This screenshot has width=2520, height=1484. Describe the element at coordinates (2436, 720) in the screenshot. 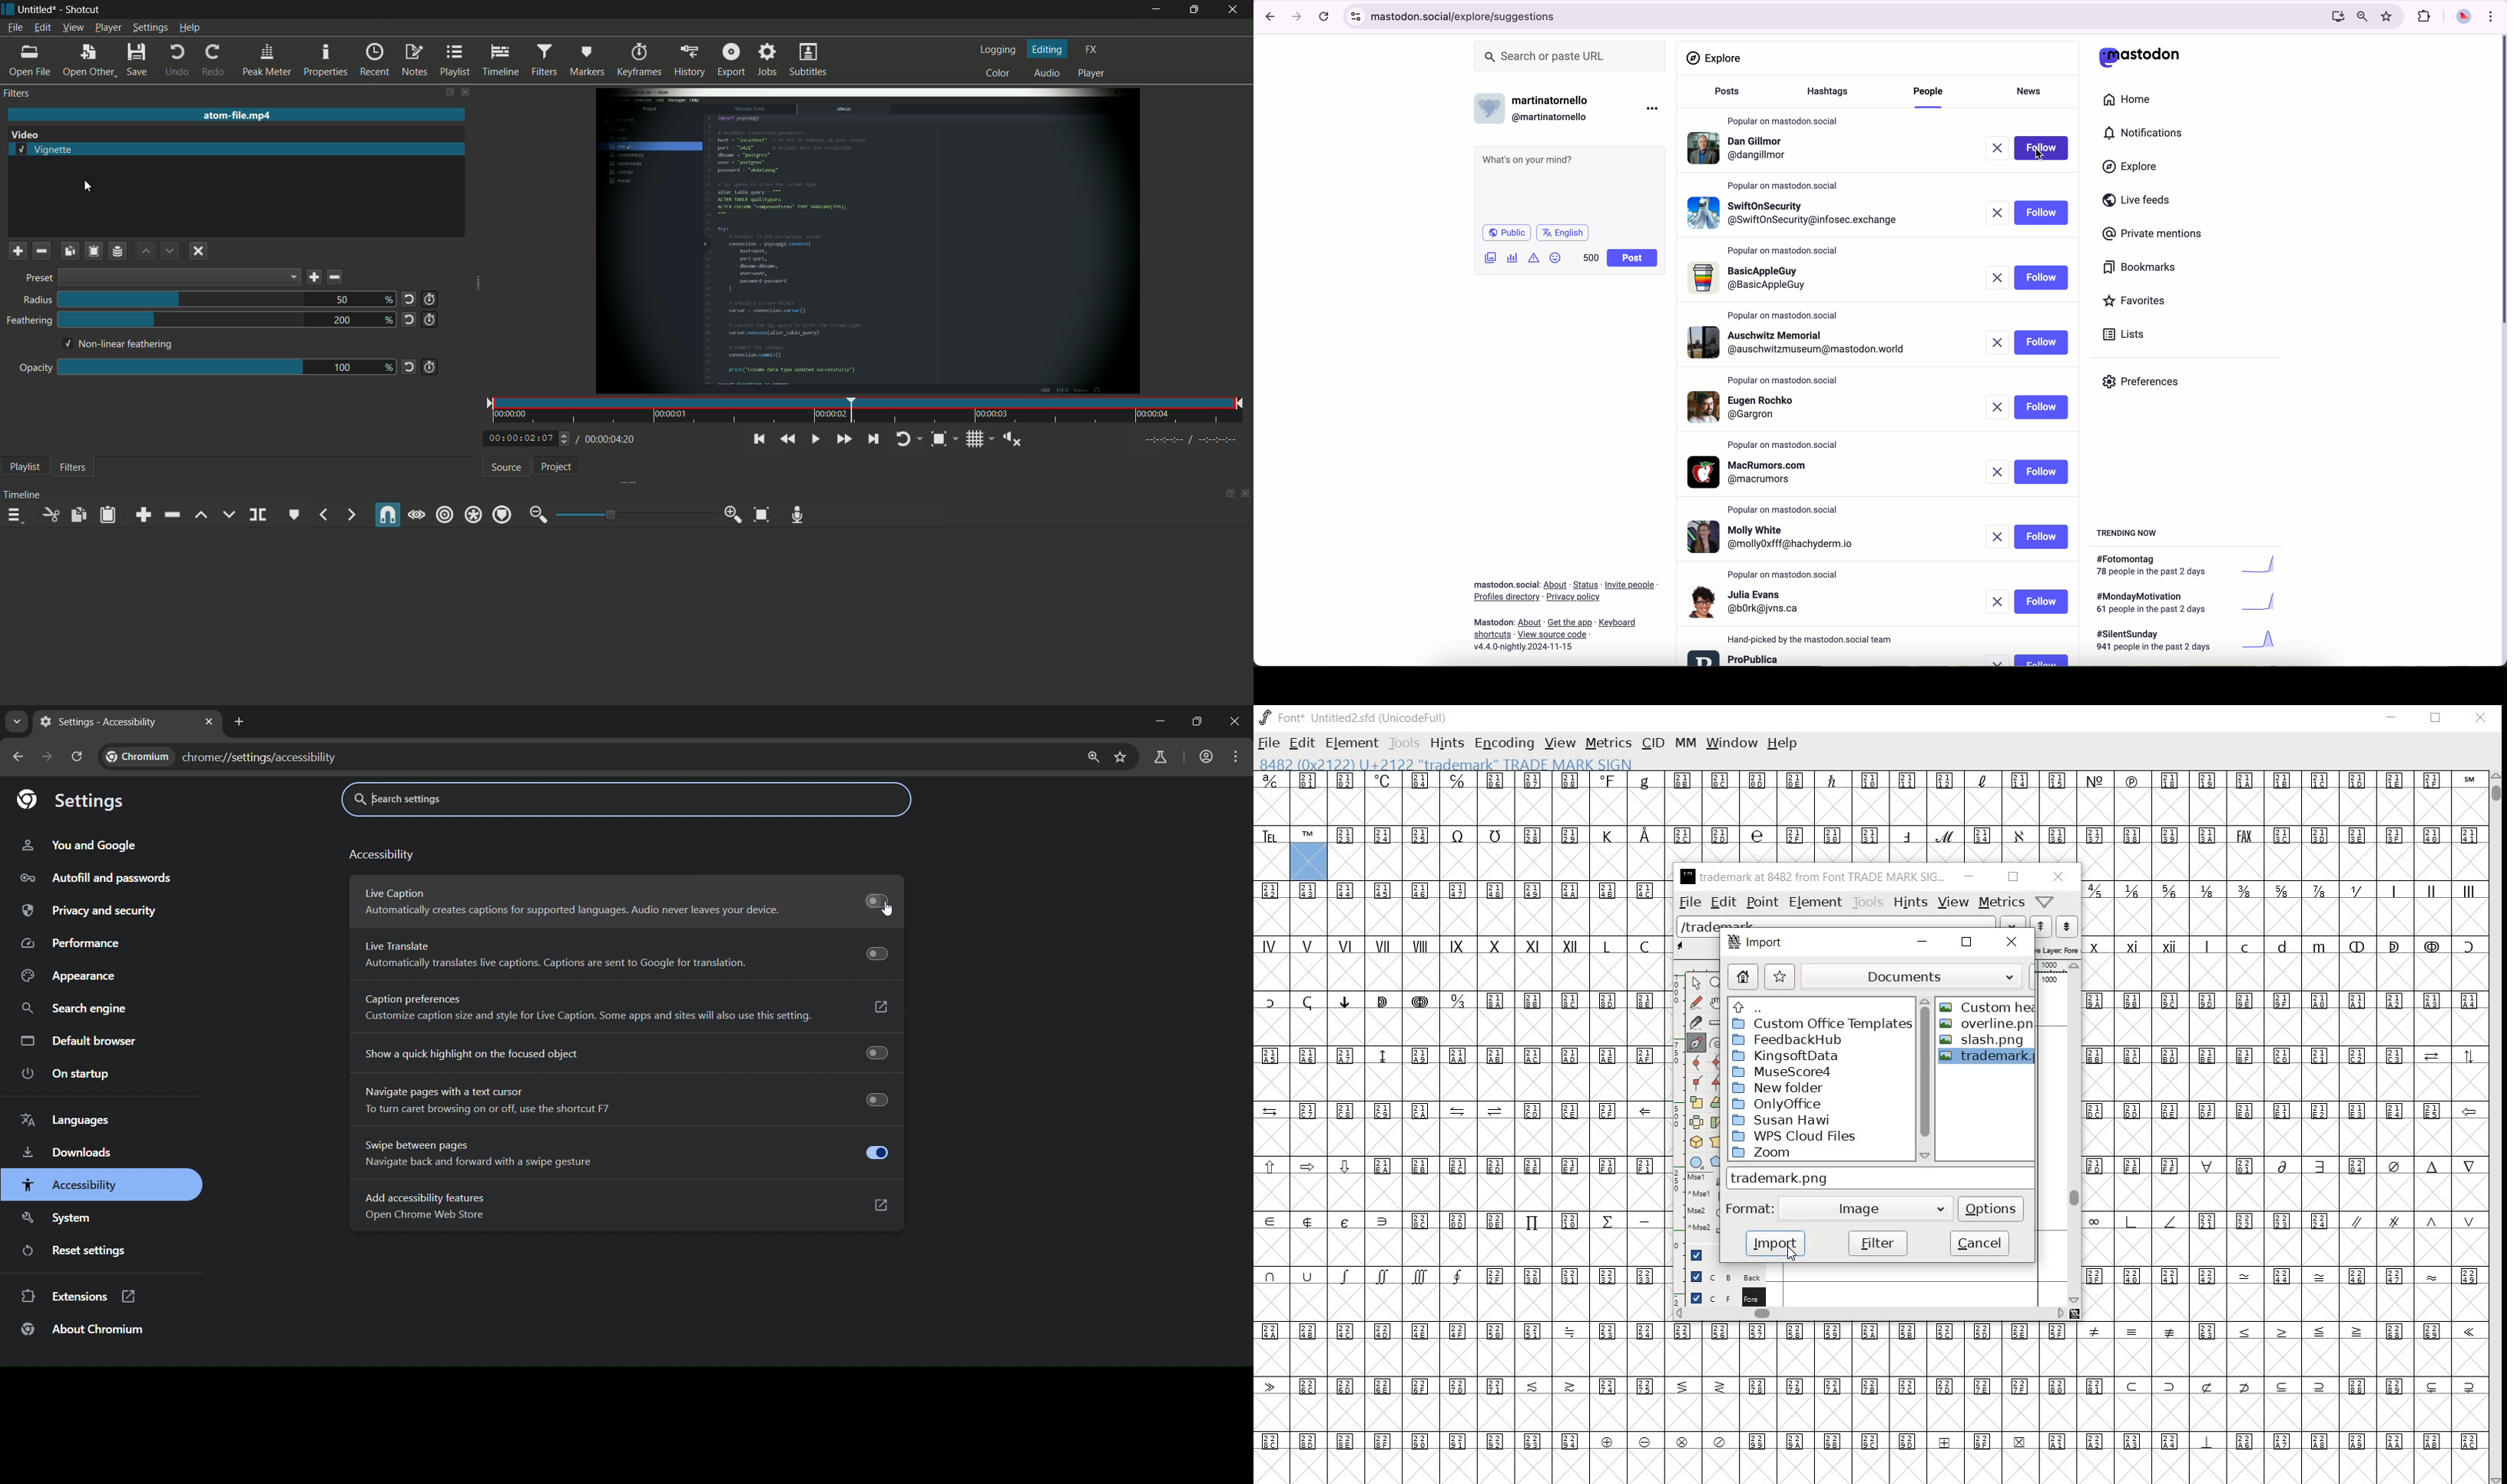

I see `RESTORE` at that location.